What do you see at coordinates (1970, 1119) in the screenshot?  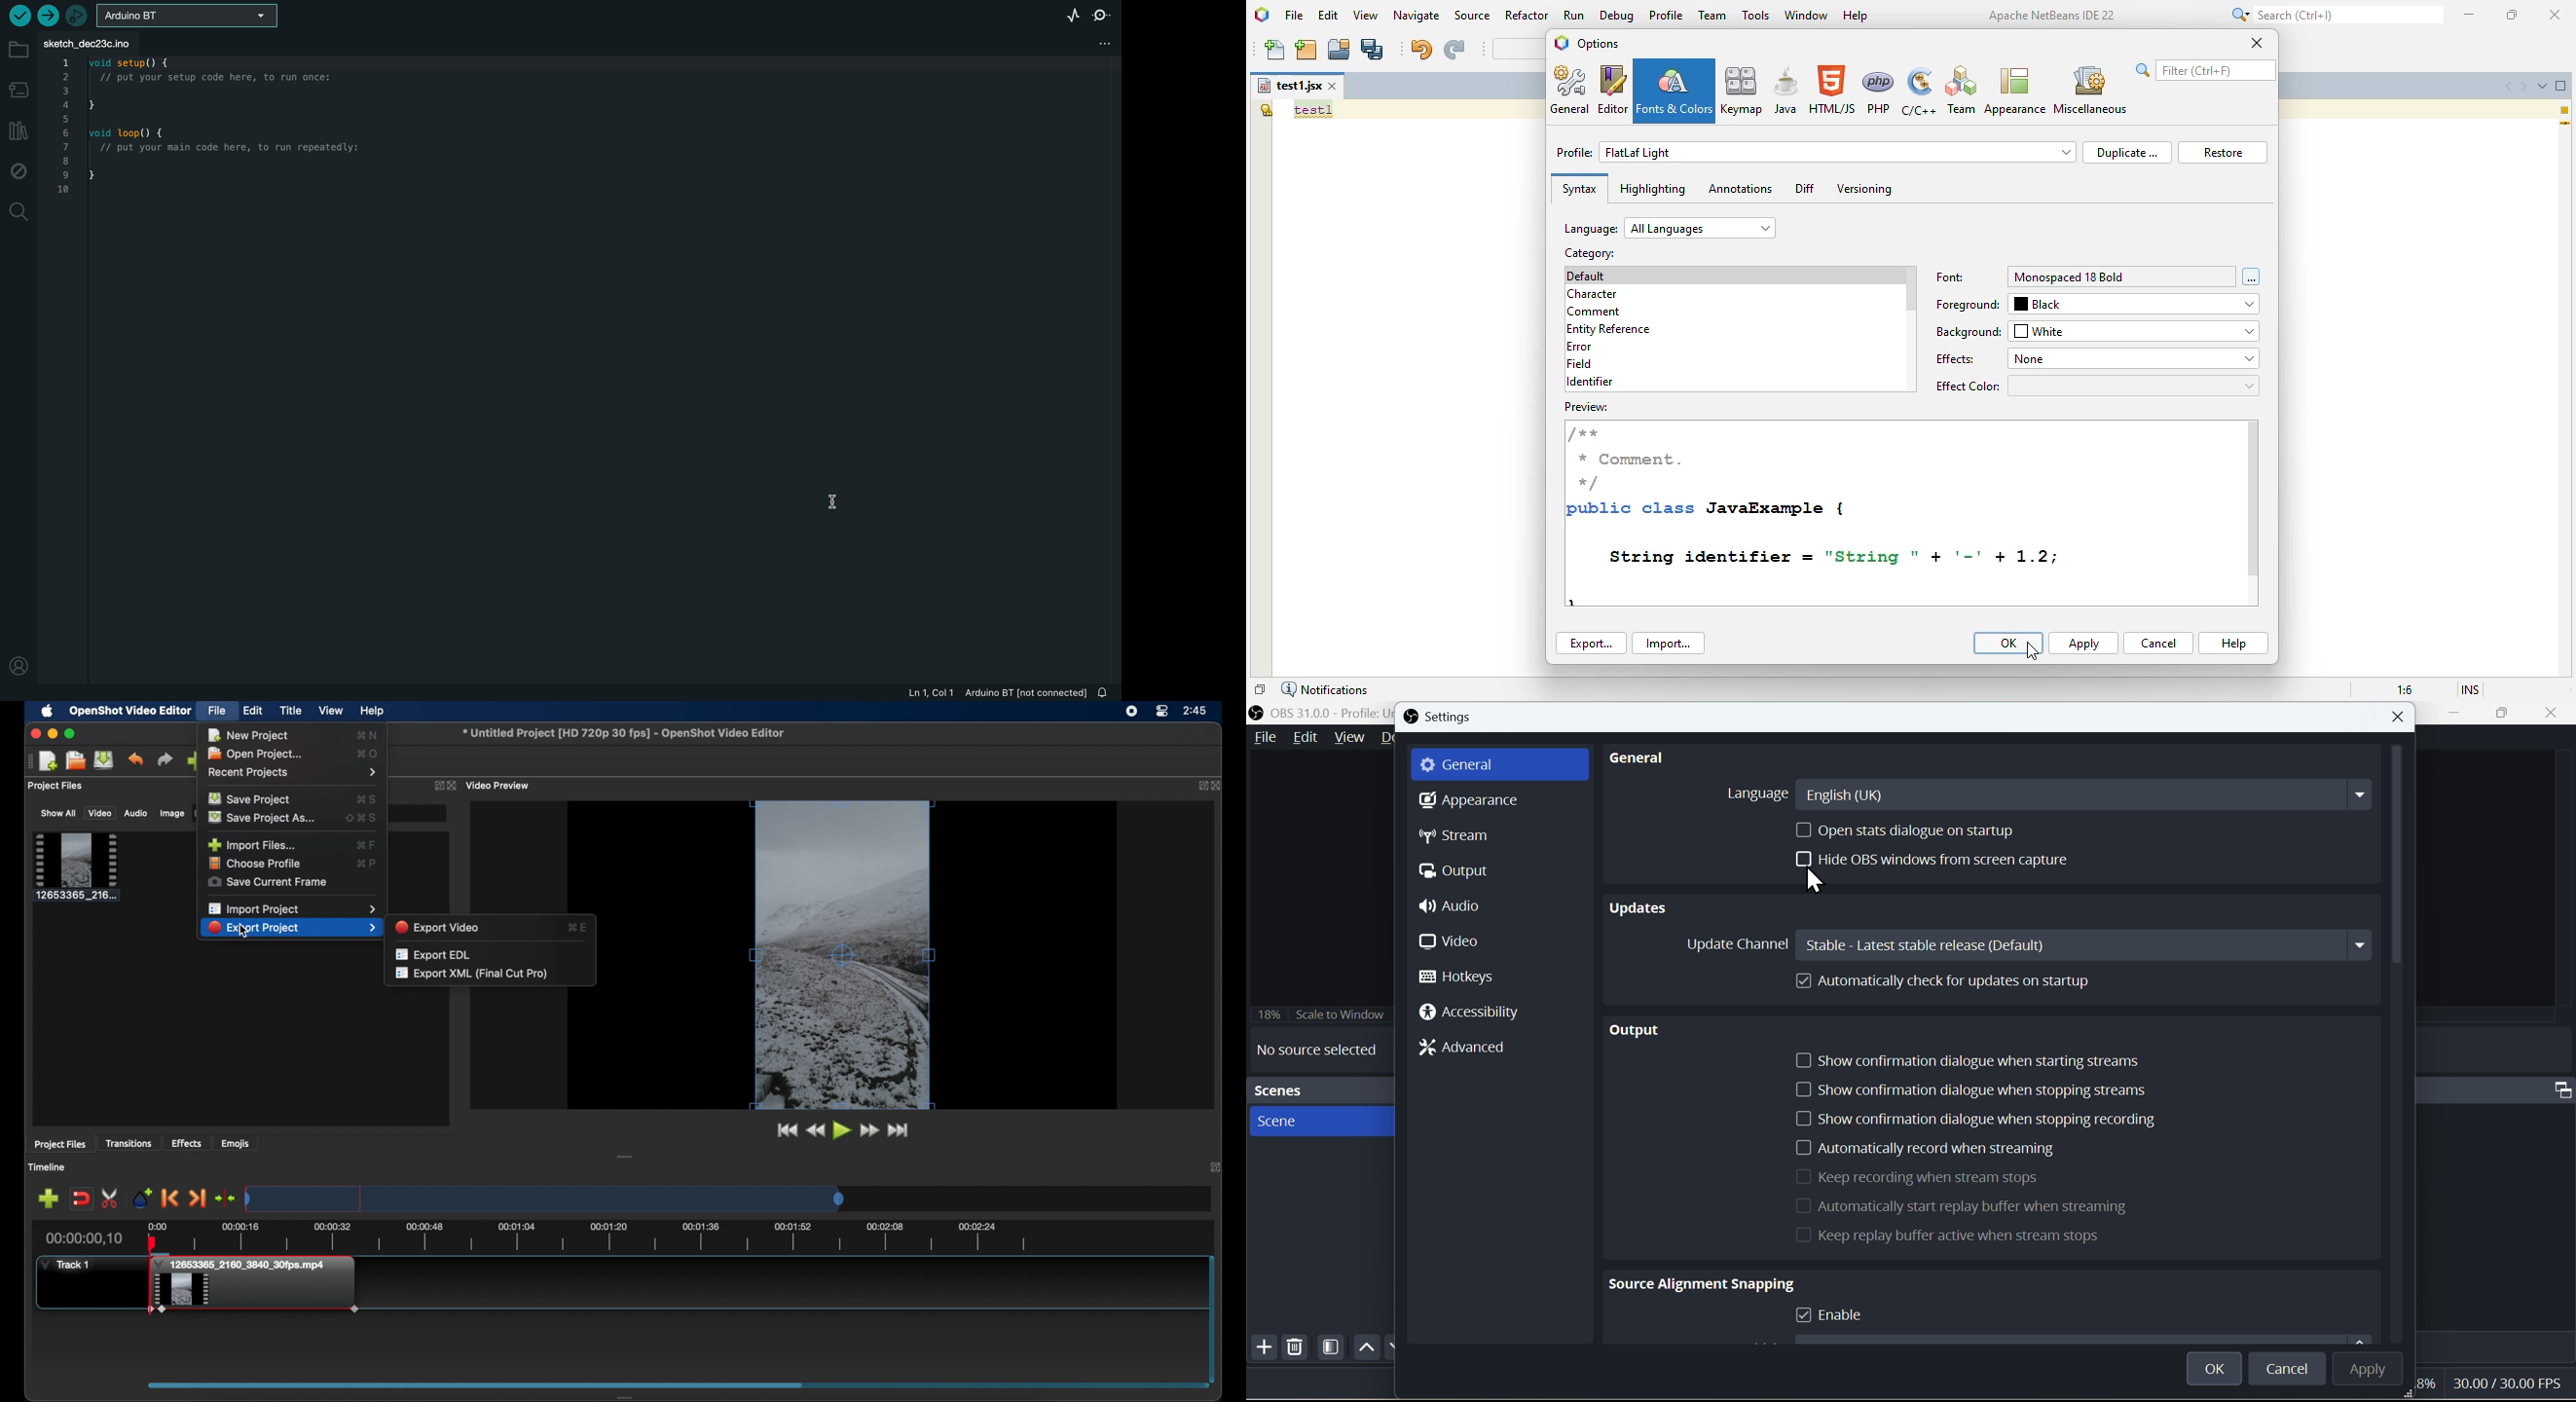 I see `Show confirmation dialogue when you stop recording` at bounding box center [1970, 1119].